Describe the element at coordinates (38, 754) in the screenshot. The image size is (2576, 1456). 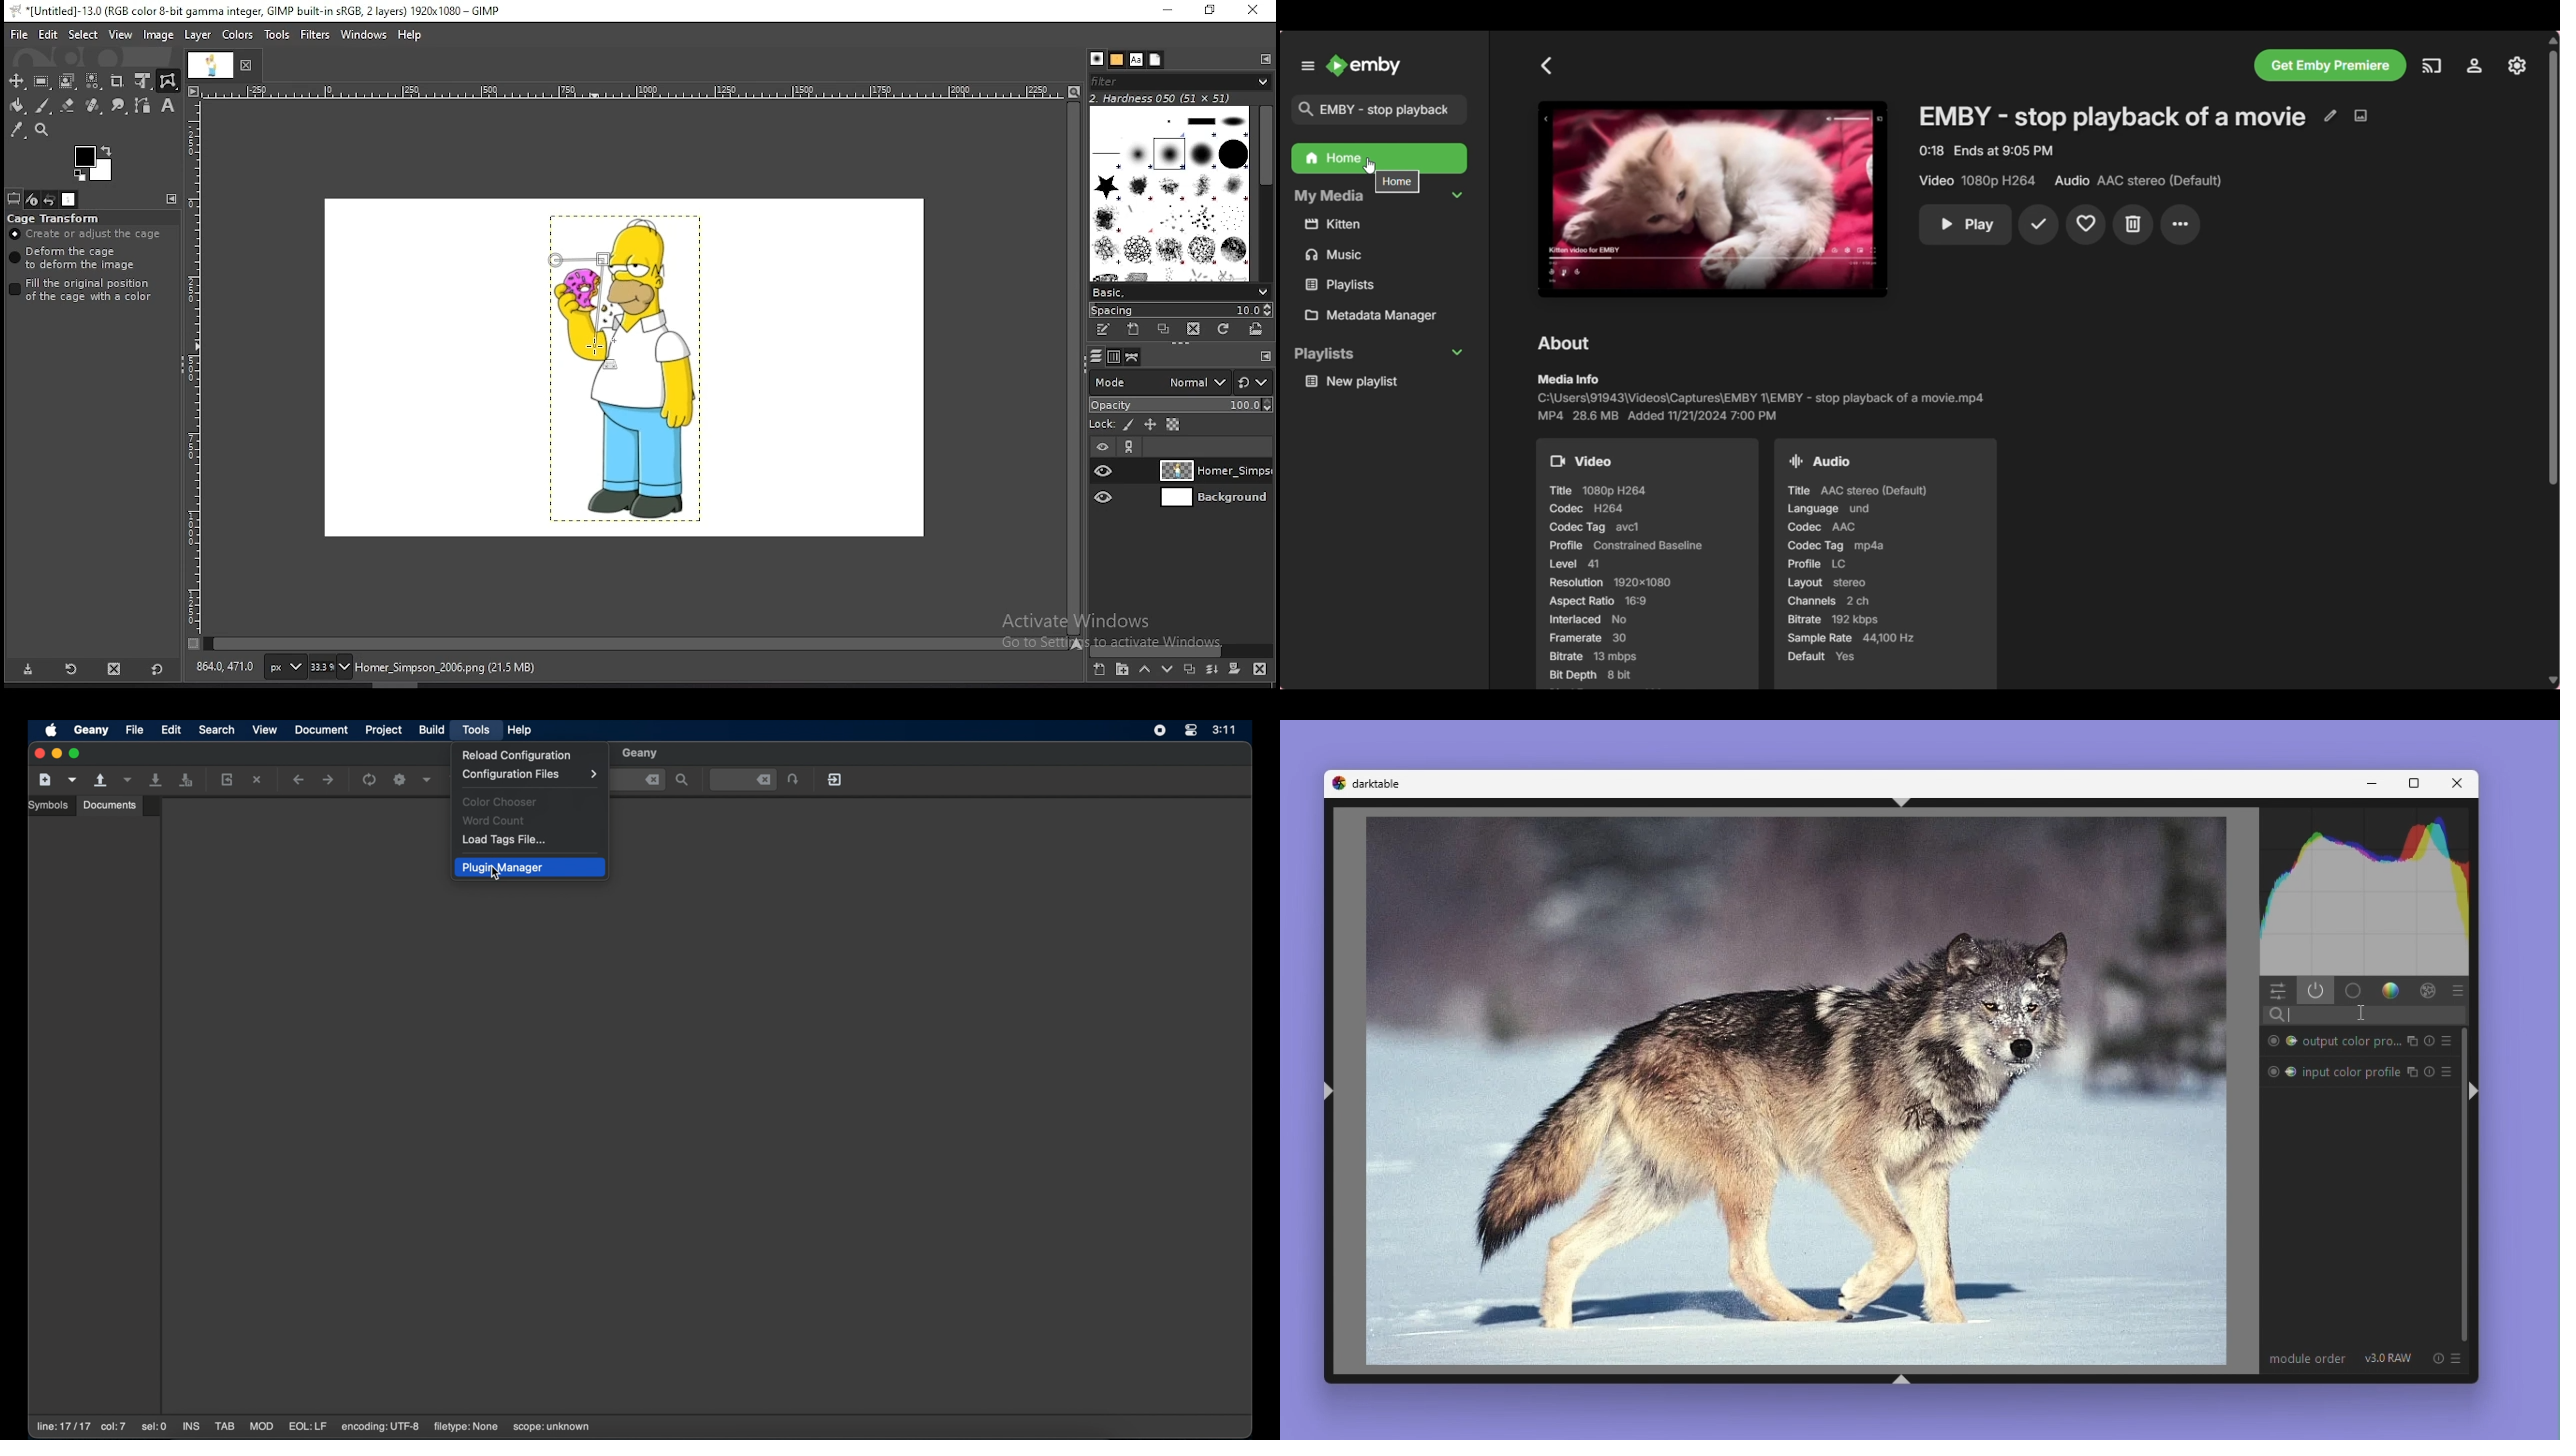
I see `close` at that location.